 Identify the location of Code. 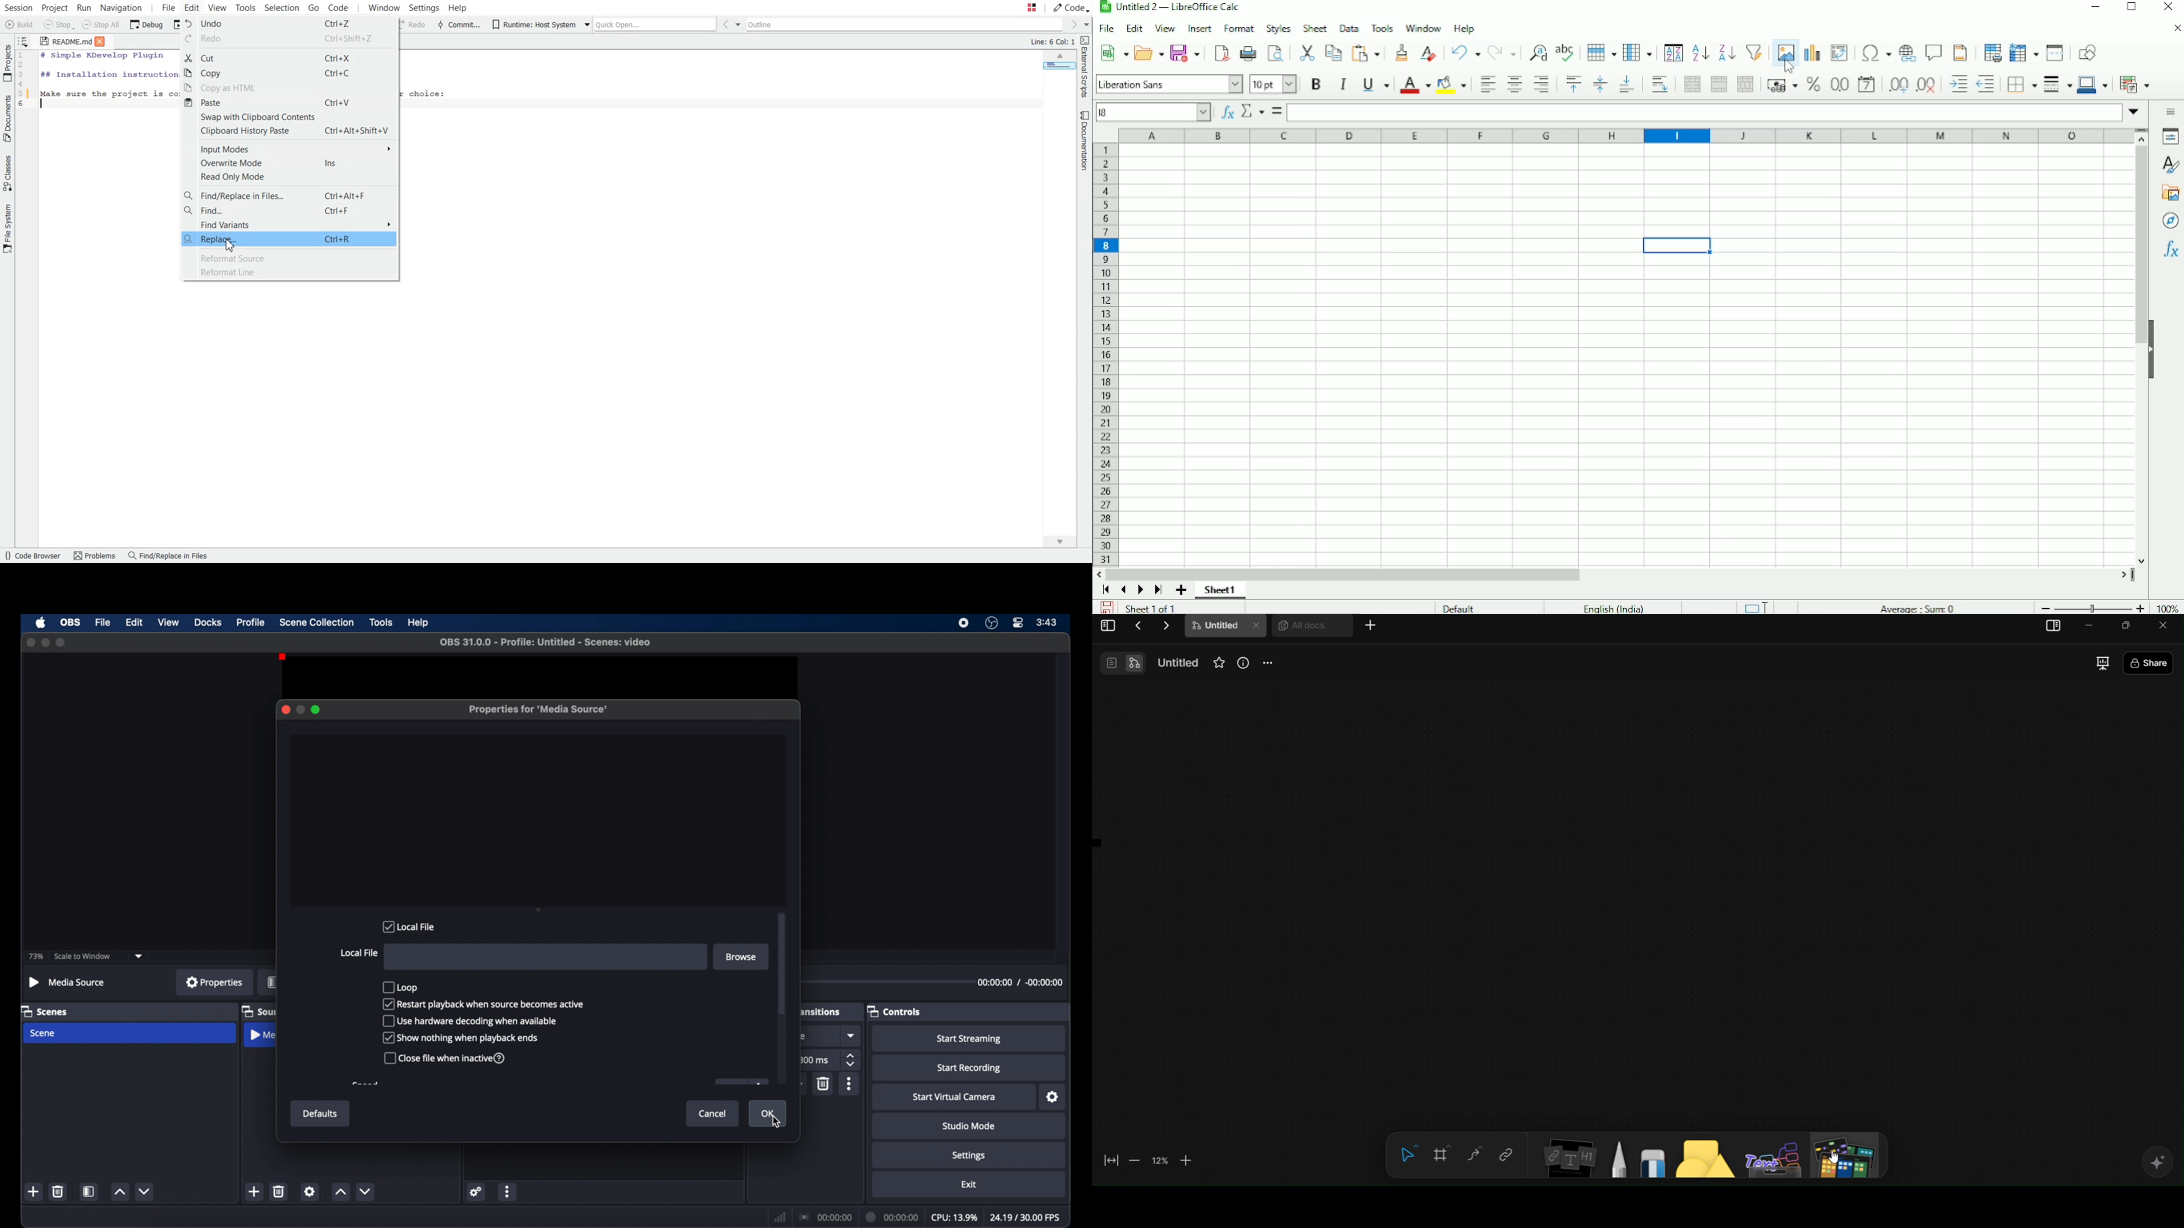
(345, 8).